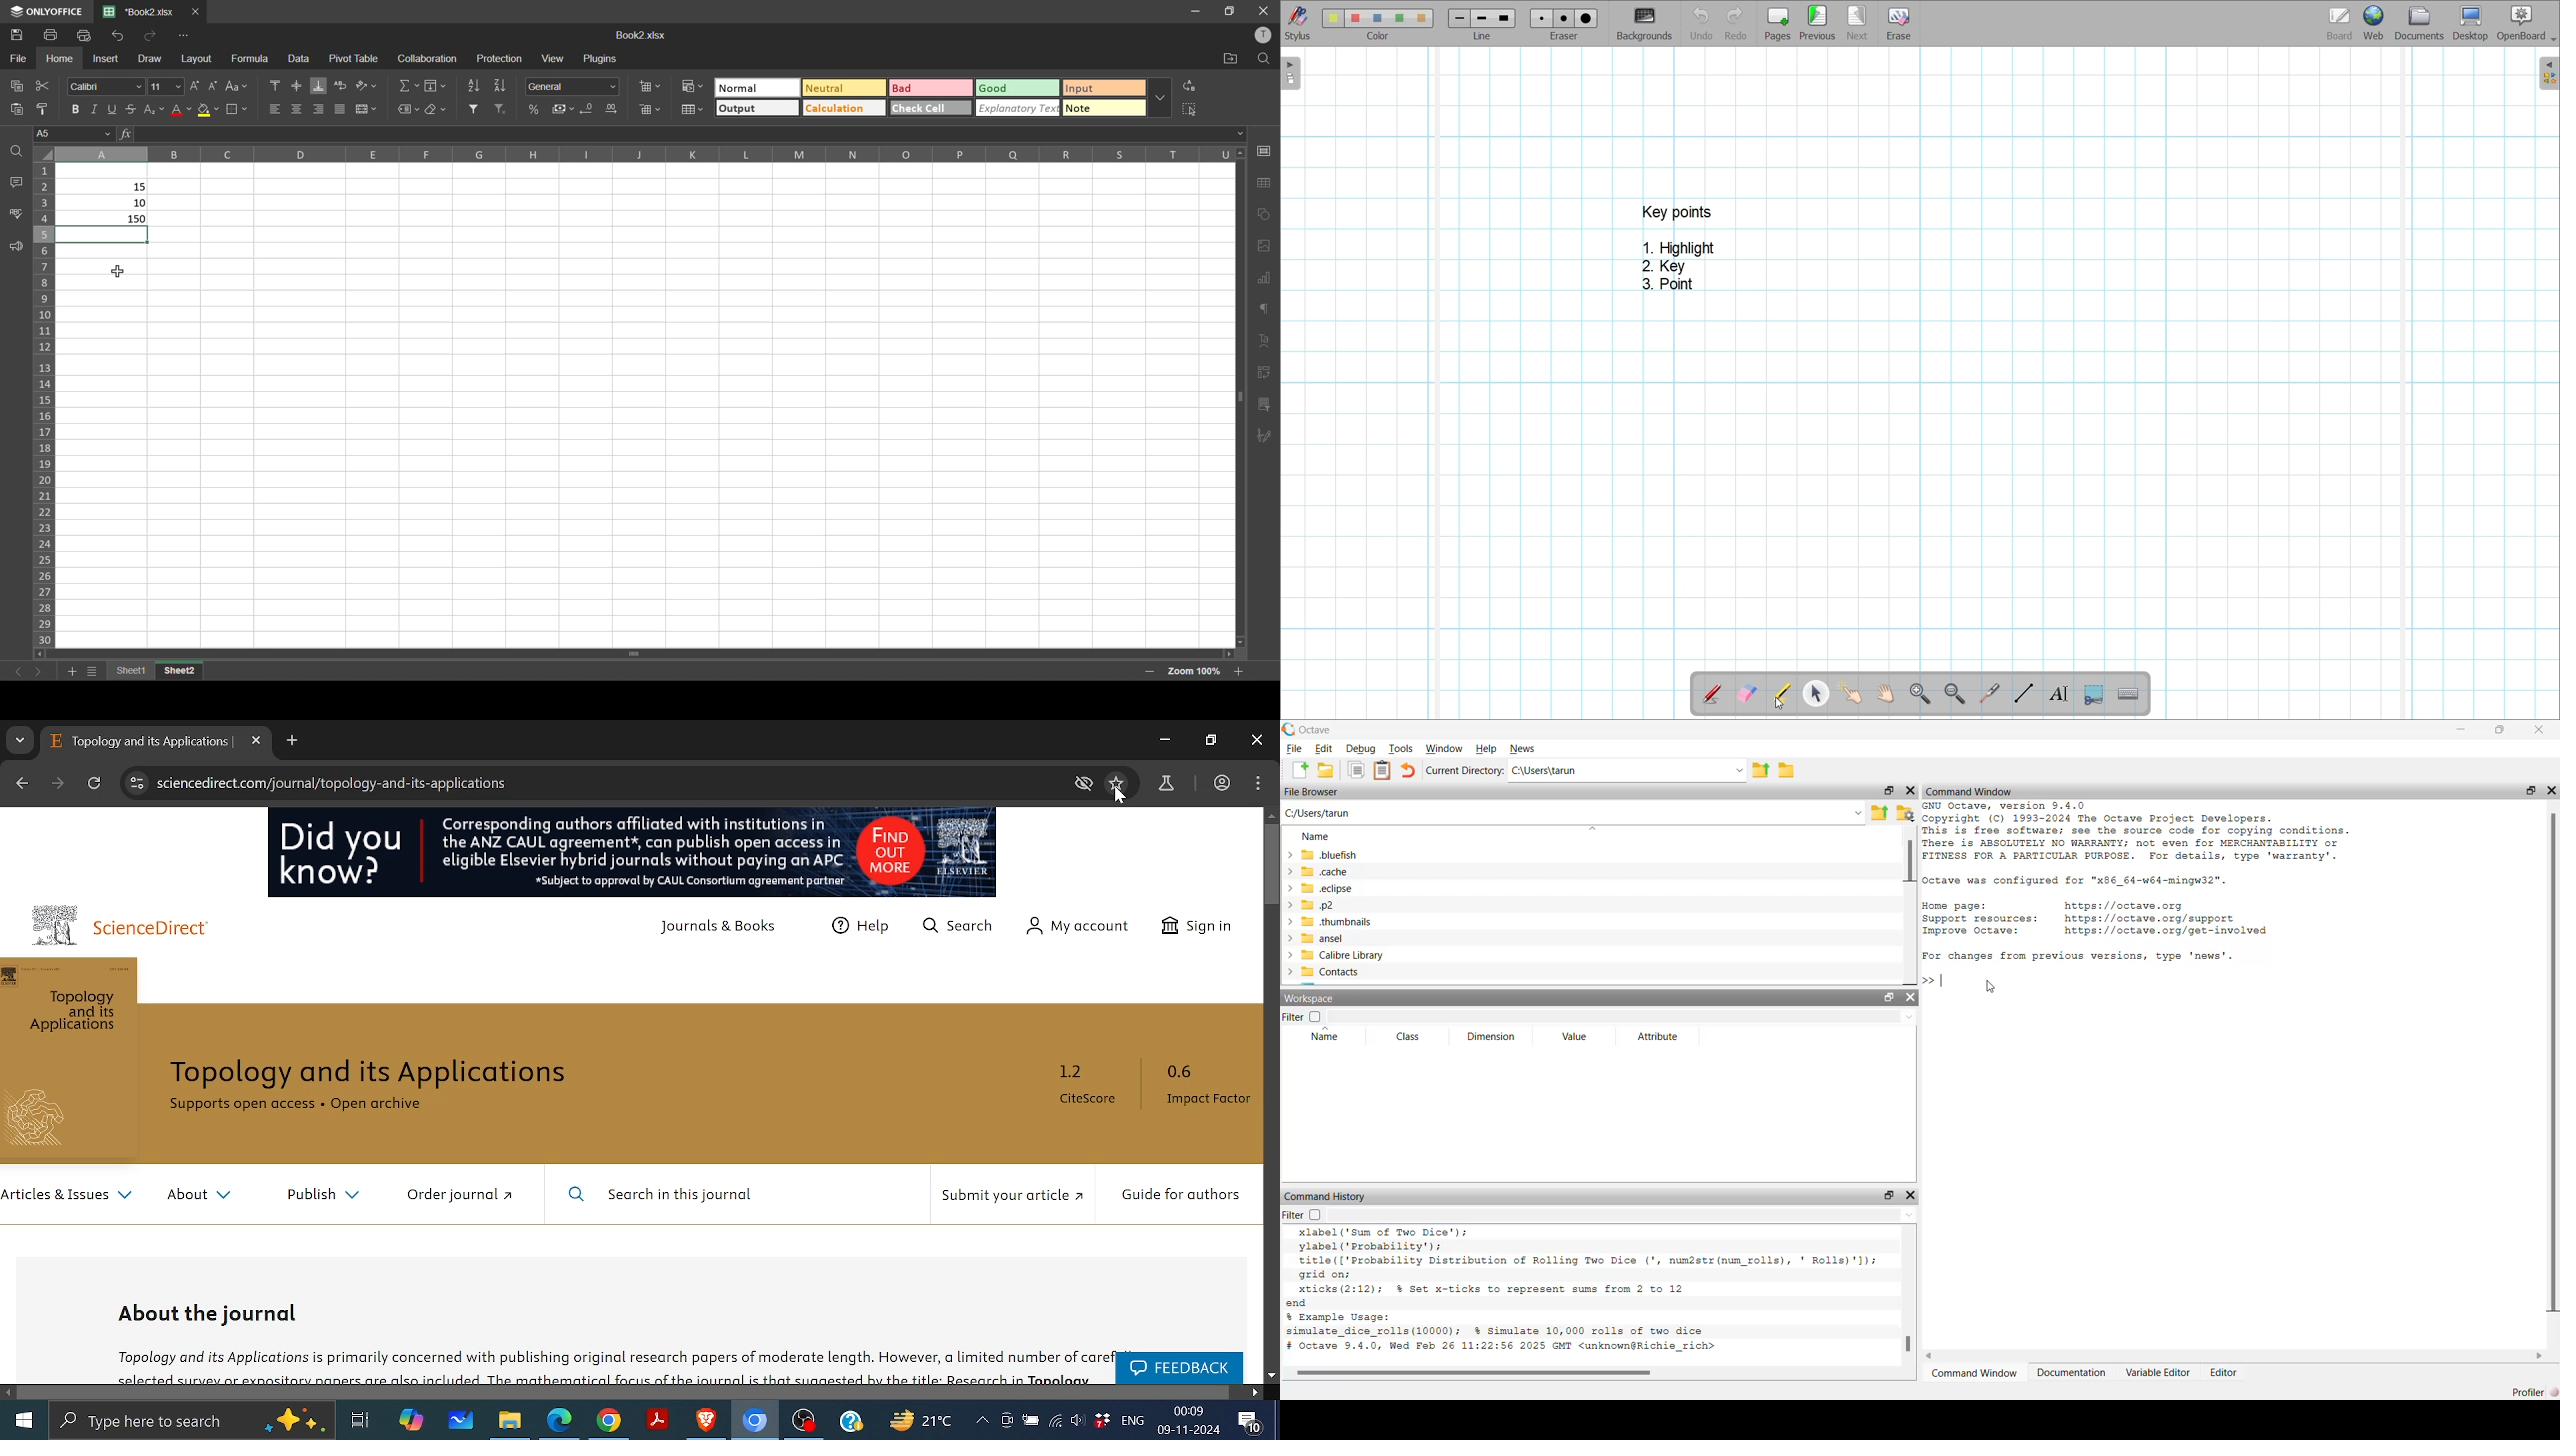  What do you see at coordinates (607, 1364) in the screenshot?
I see `Topology and its Applications is primarily concerned with publishing original research papers of moderate length. However, a limited number of c...` at bounding box center [607, 1364].